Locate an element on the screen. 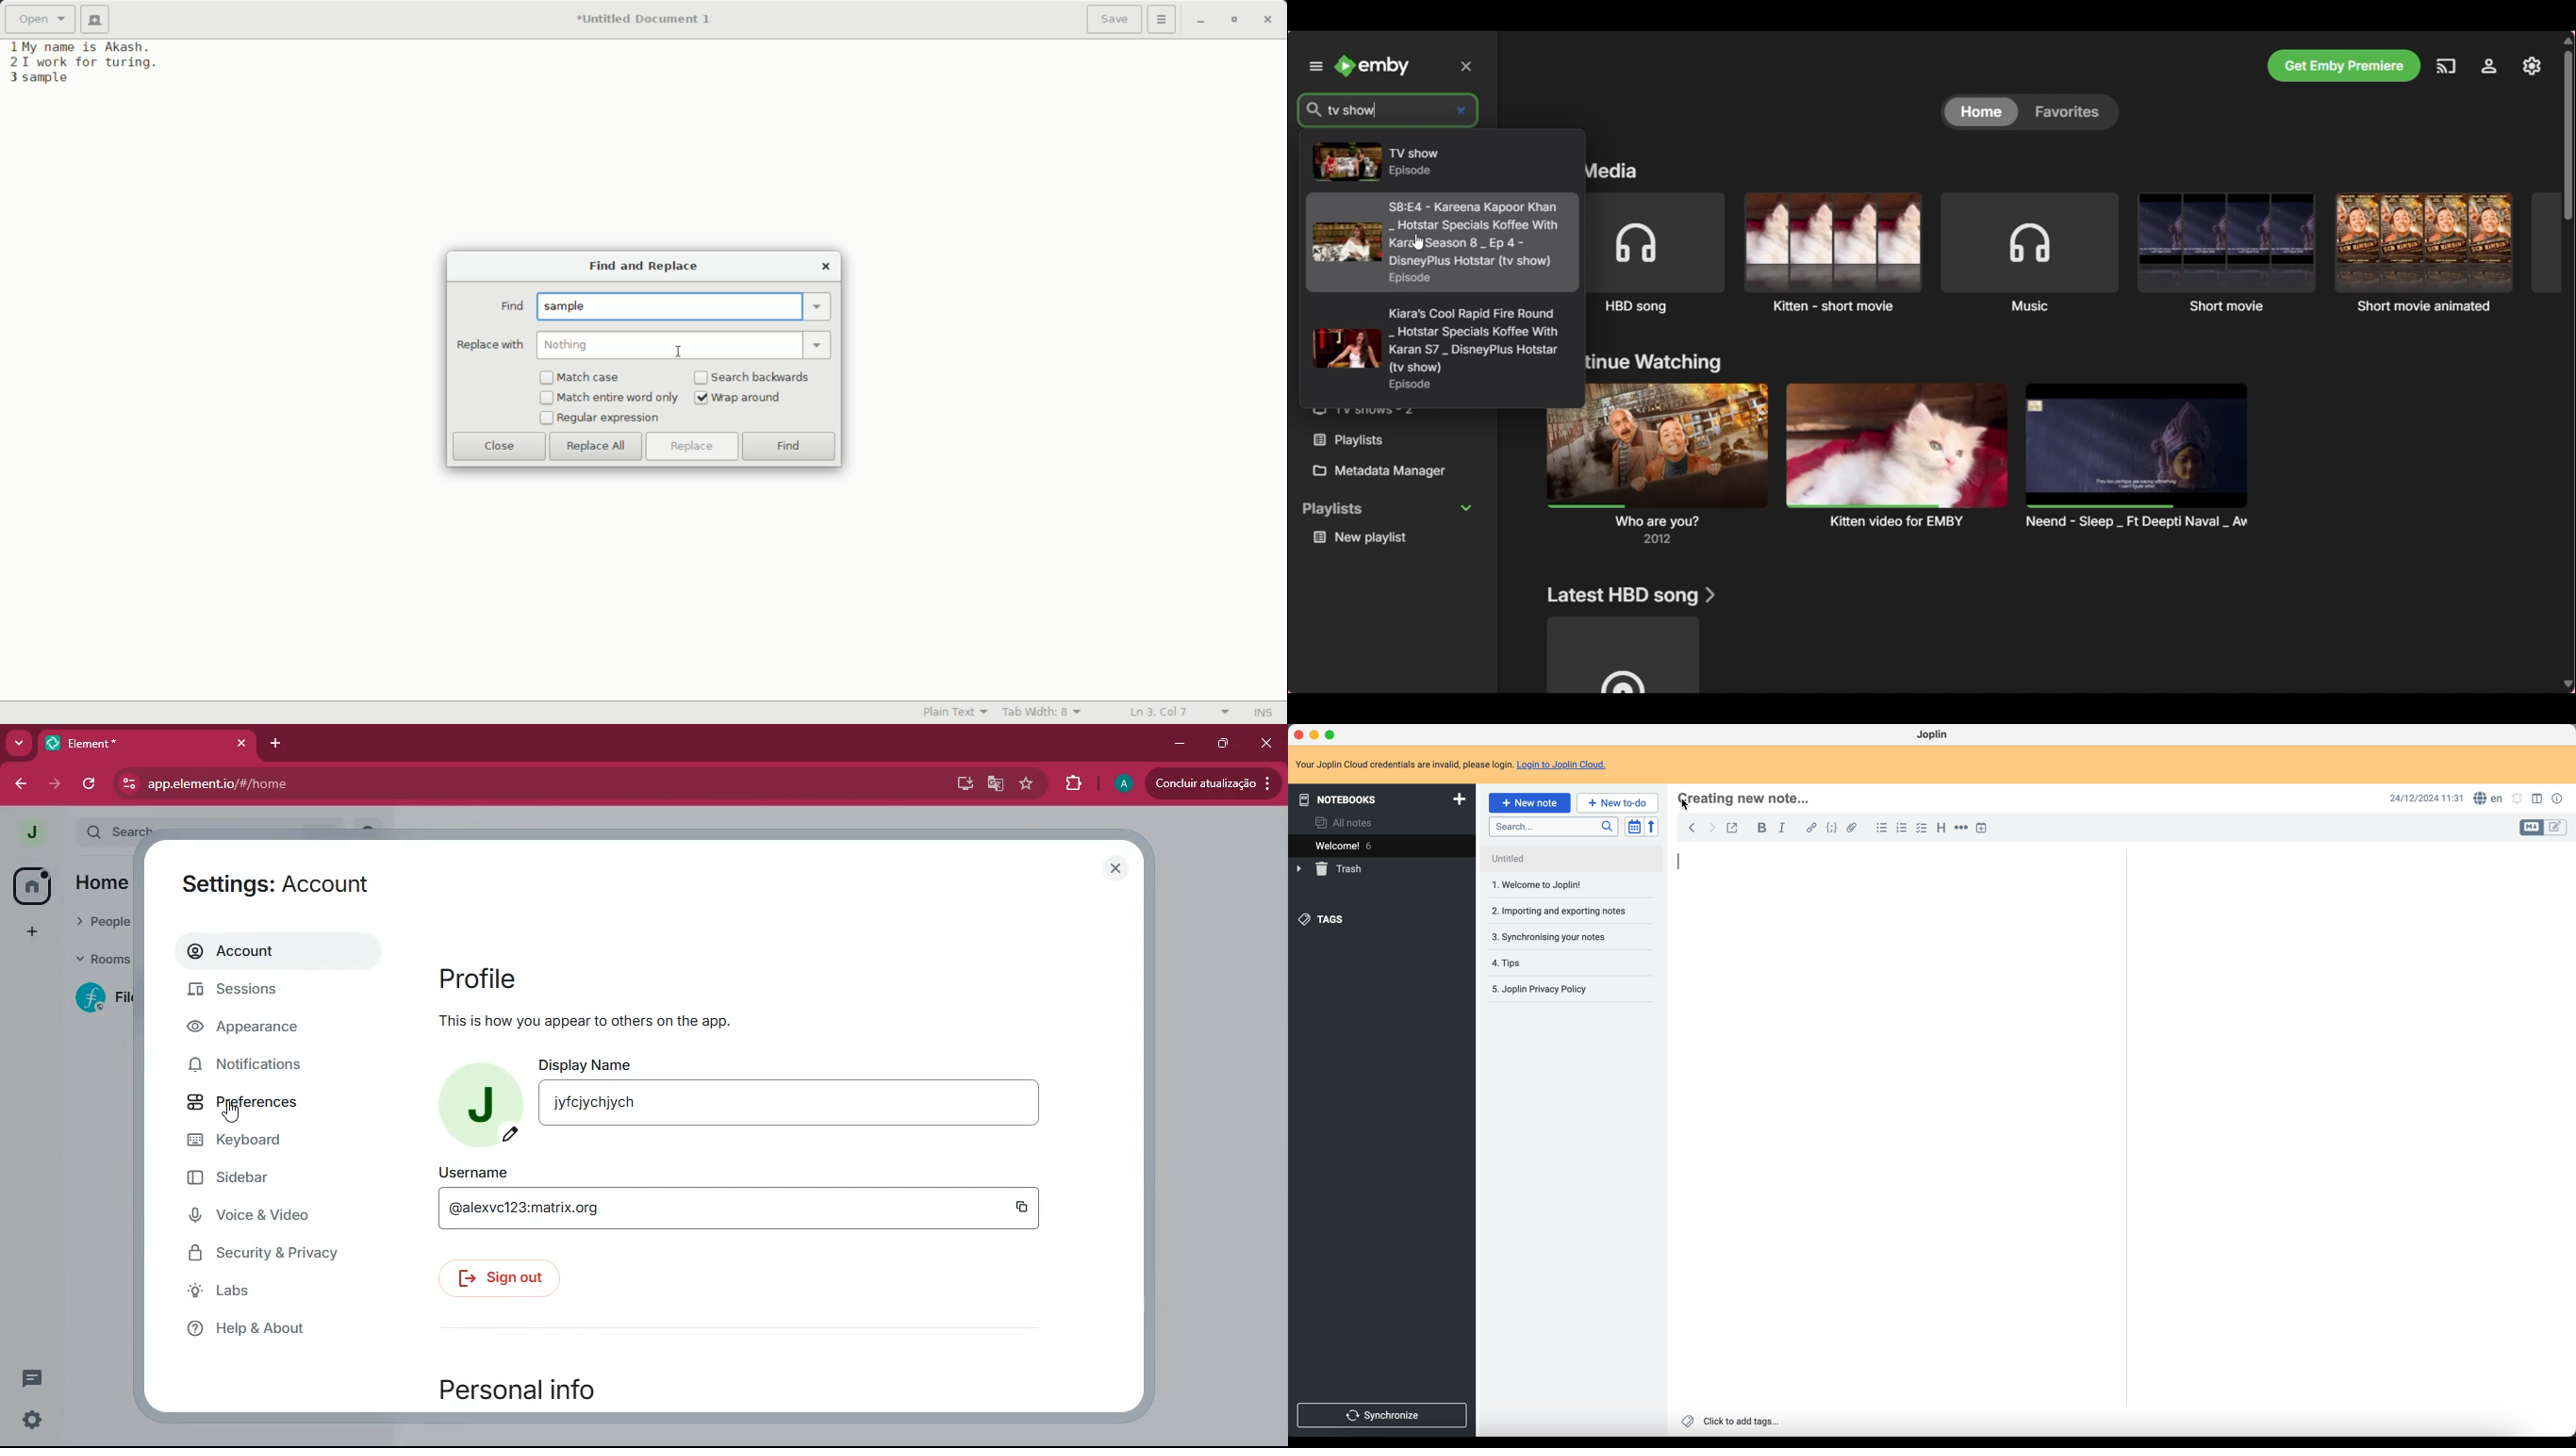 Image resolution: width=2576 pixels, height=1456 pixels. check list is located at coordinates (1922, 828).